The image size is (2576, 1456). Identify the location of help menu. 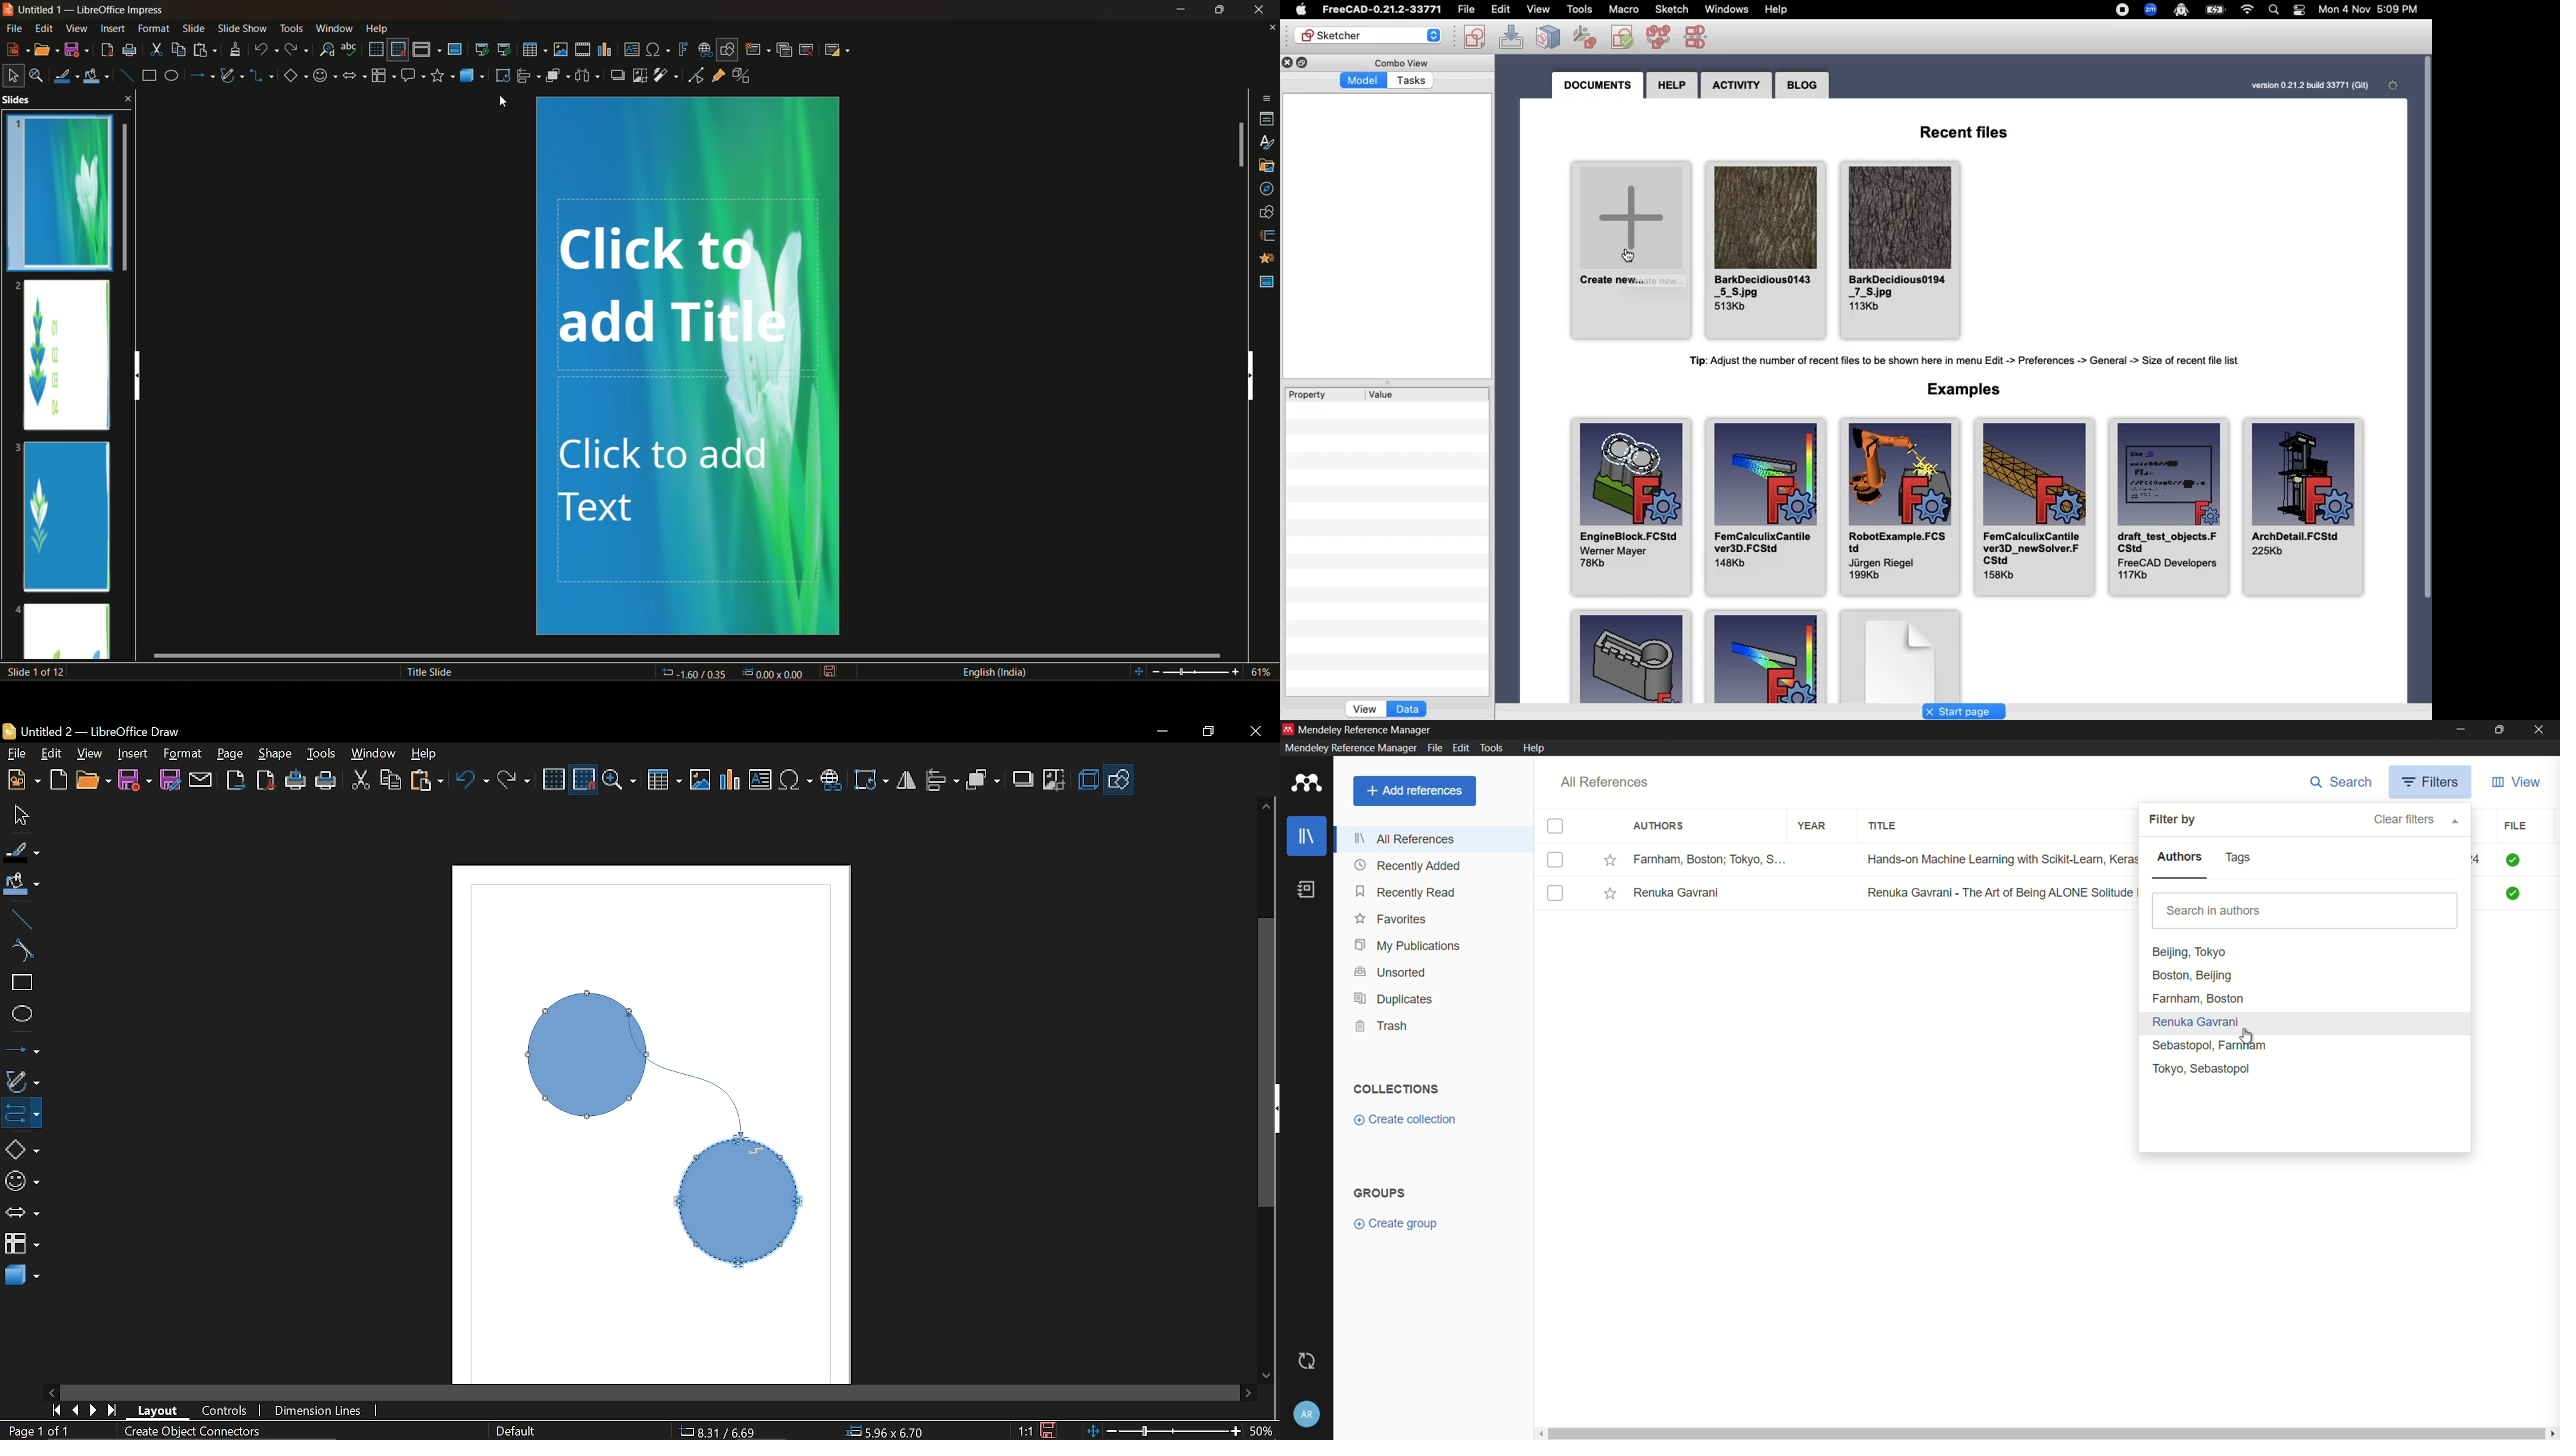
(1534, 747).